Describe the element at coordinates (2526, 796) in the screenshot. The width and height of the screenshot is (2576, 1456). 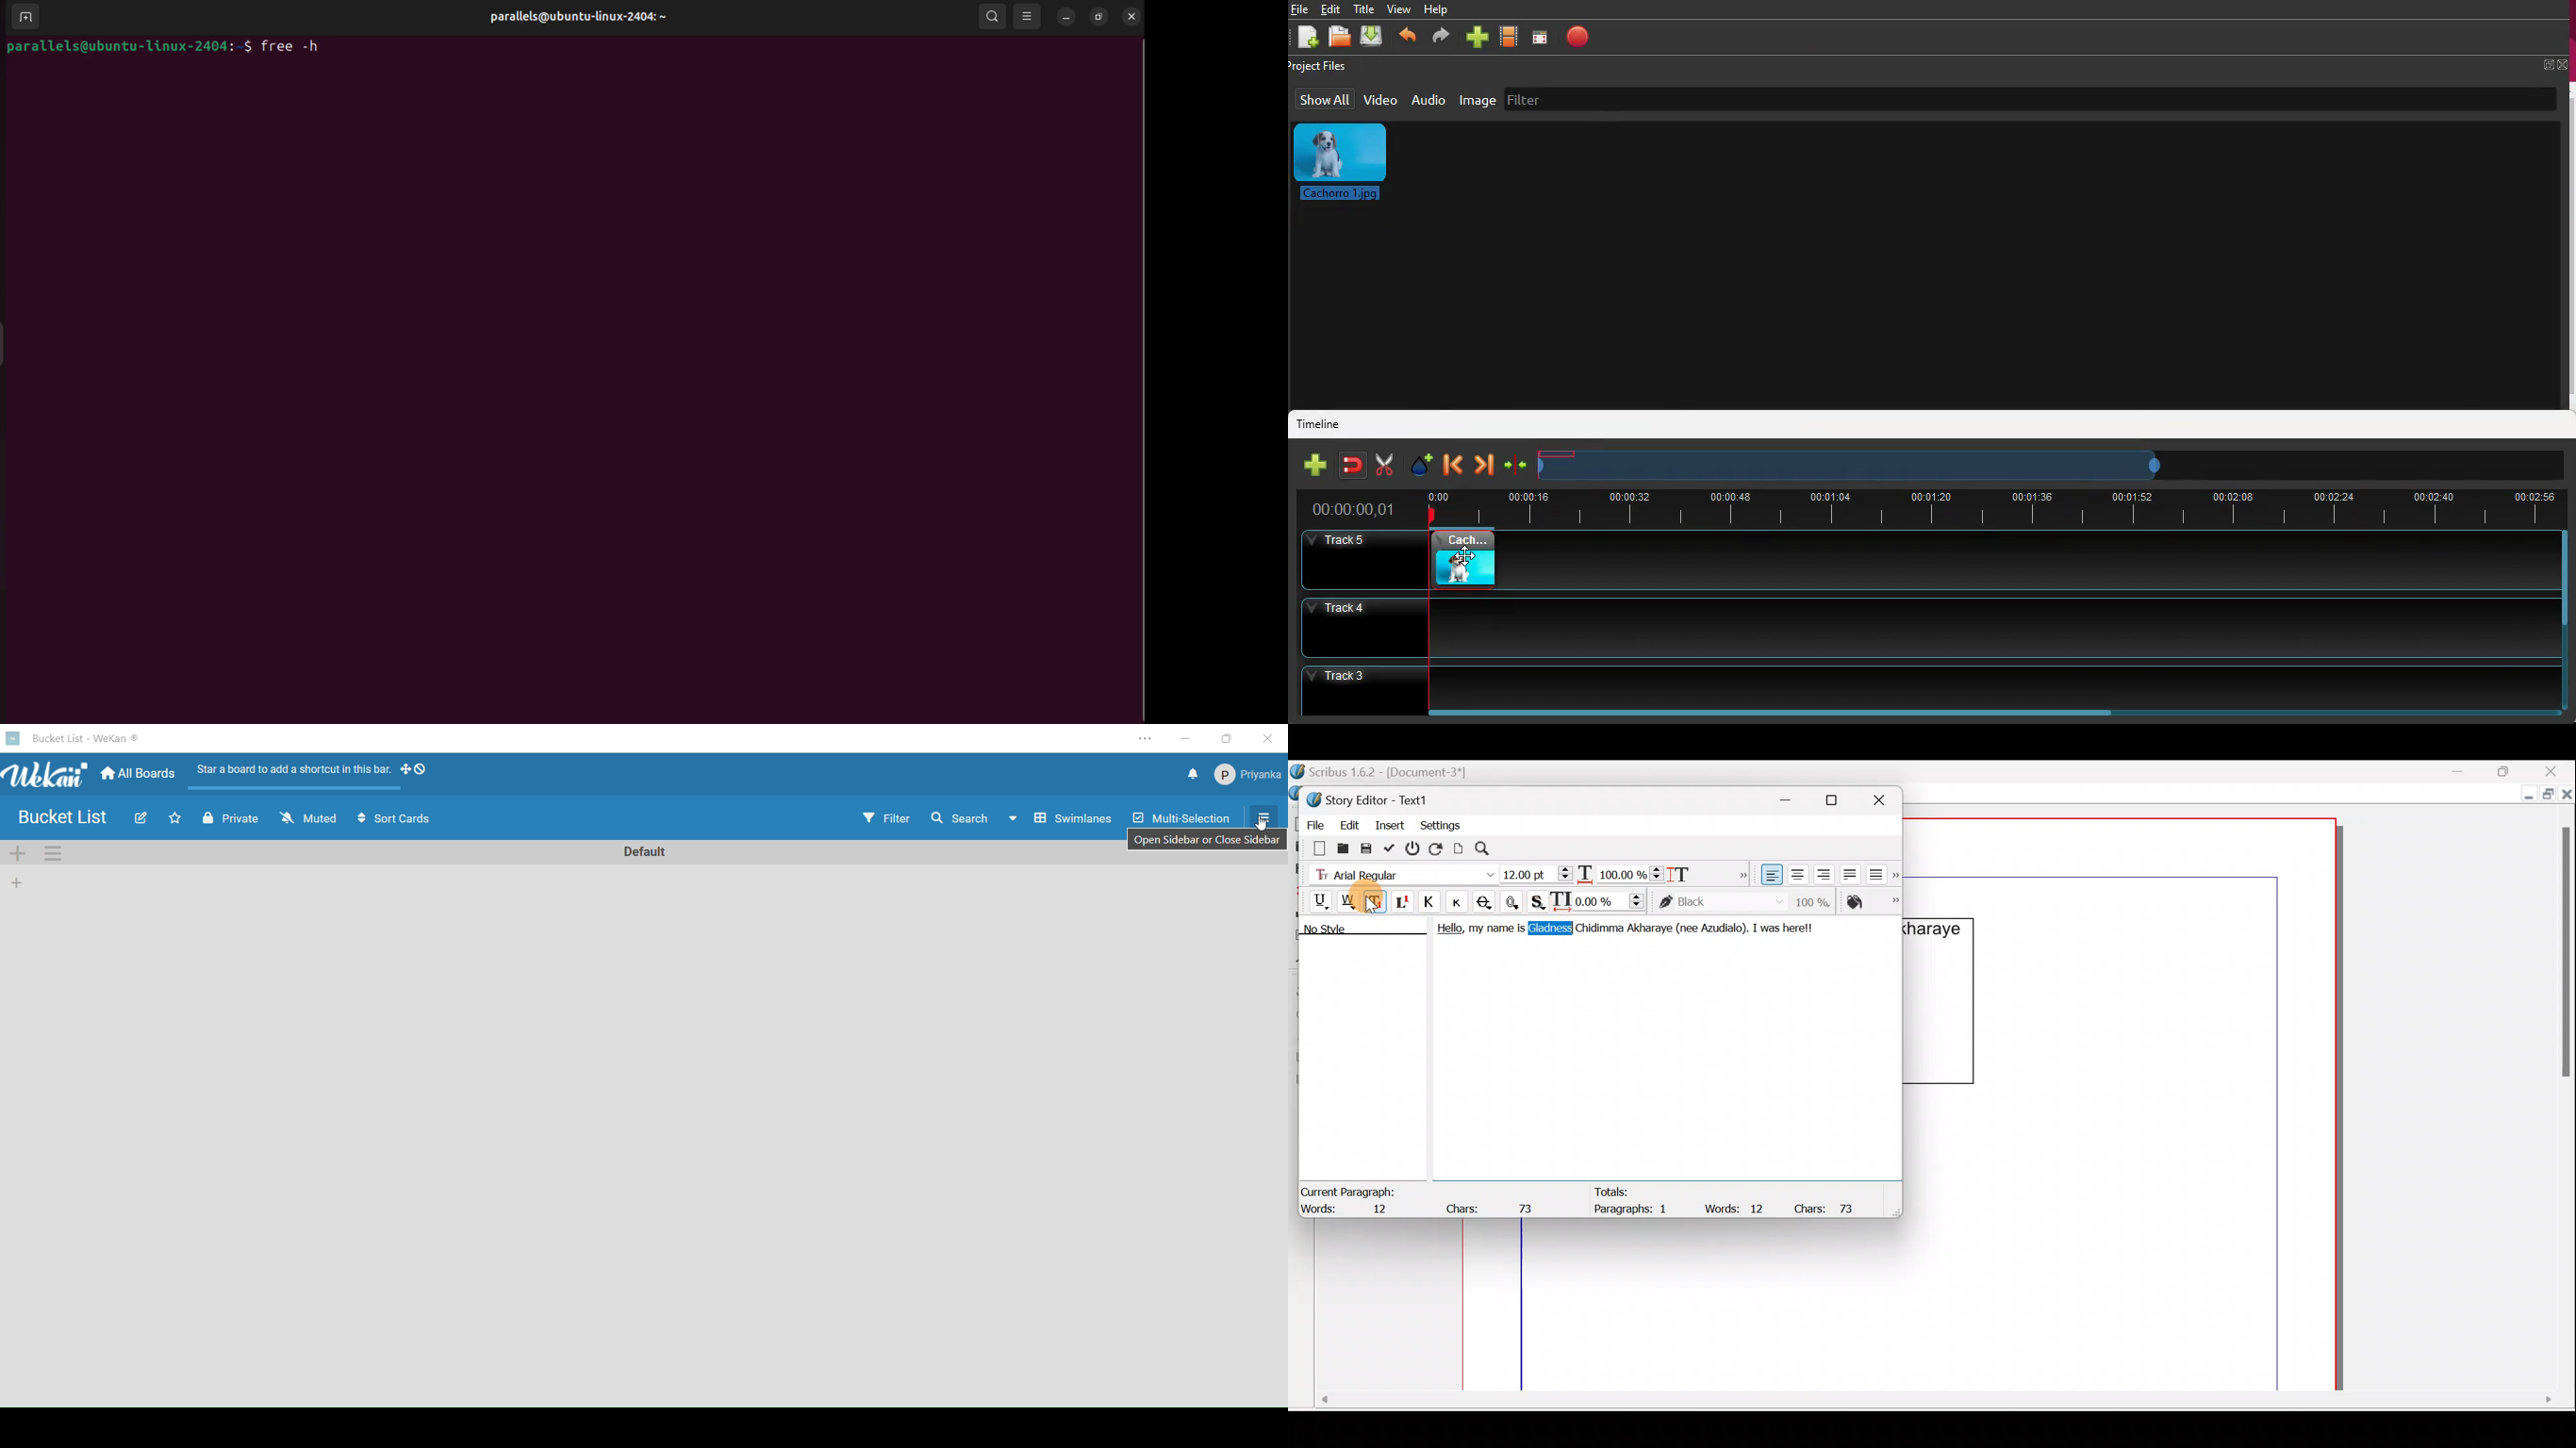
I see `Minimize` at that location.